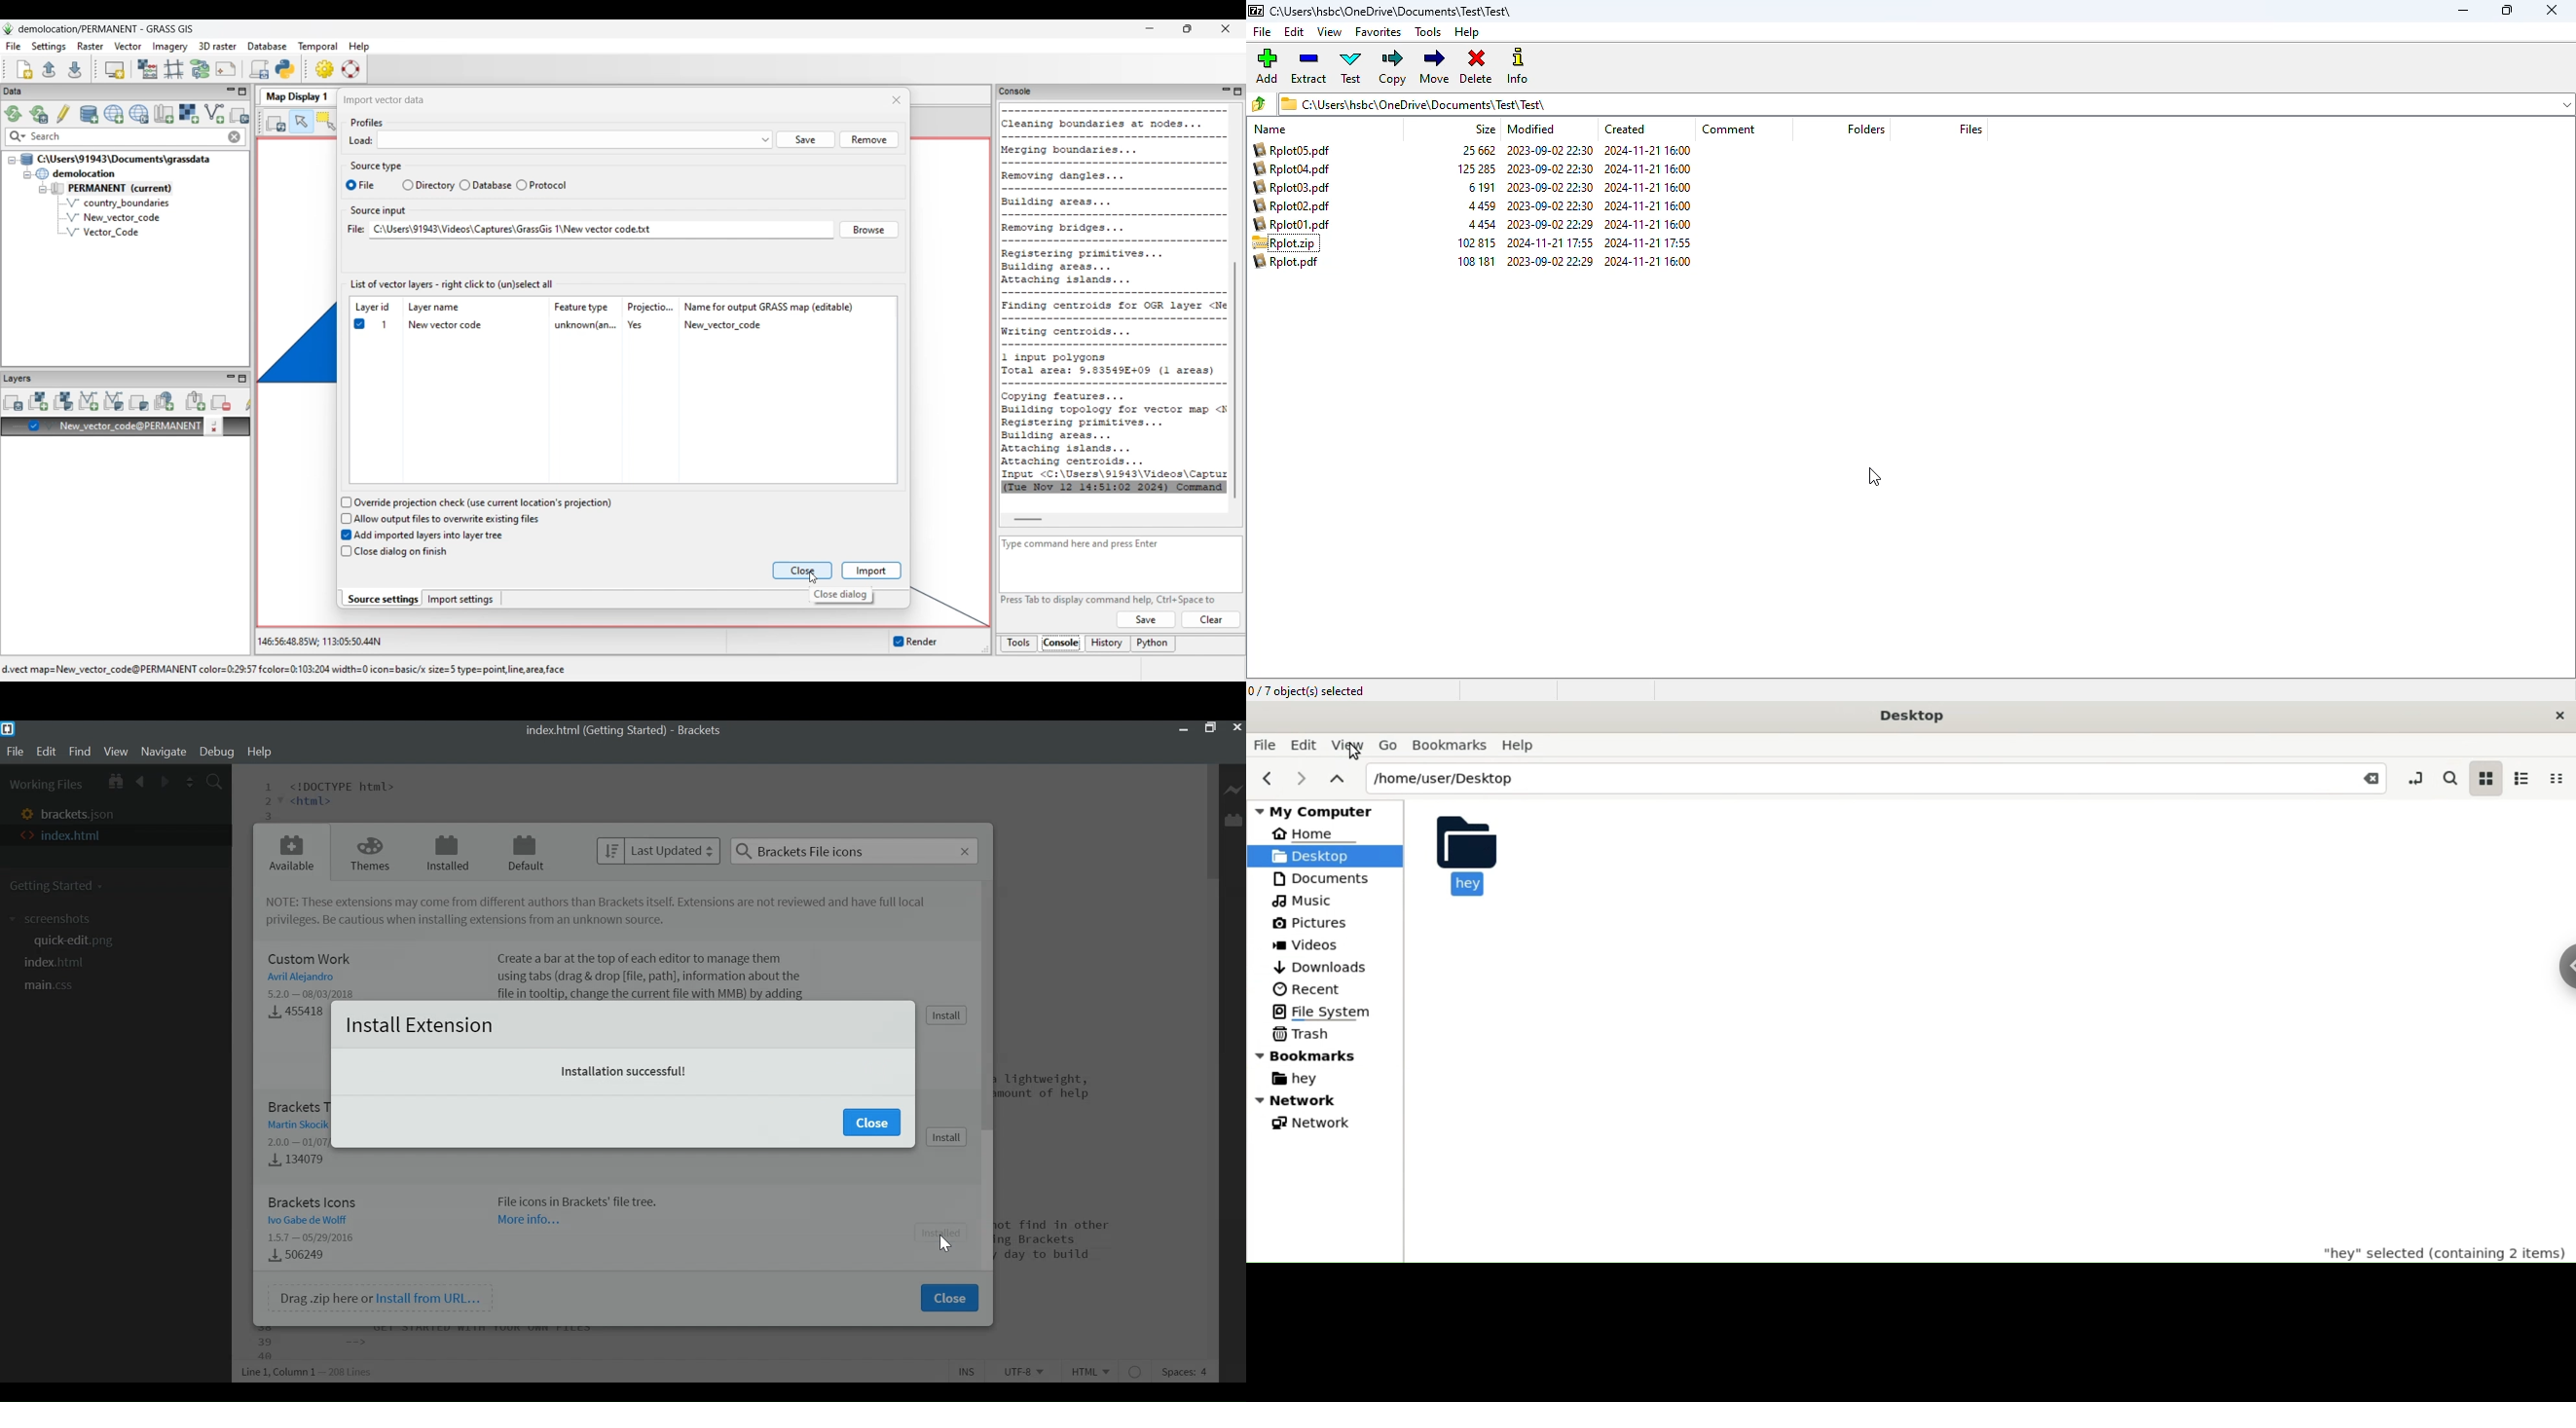  Describe the element at coordinates (1294, 168) in the screenshot. I see `Rplot04.pdf` at that location.